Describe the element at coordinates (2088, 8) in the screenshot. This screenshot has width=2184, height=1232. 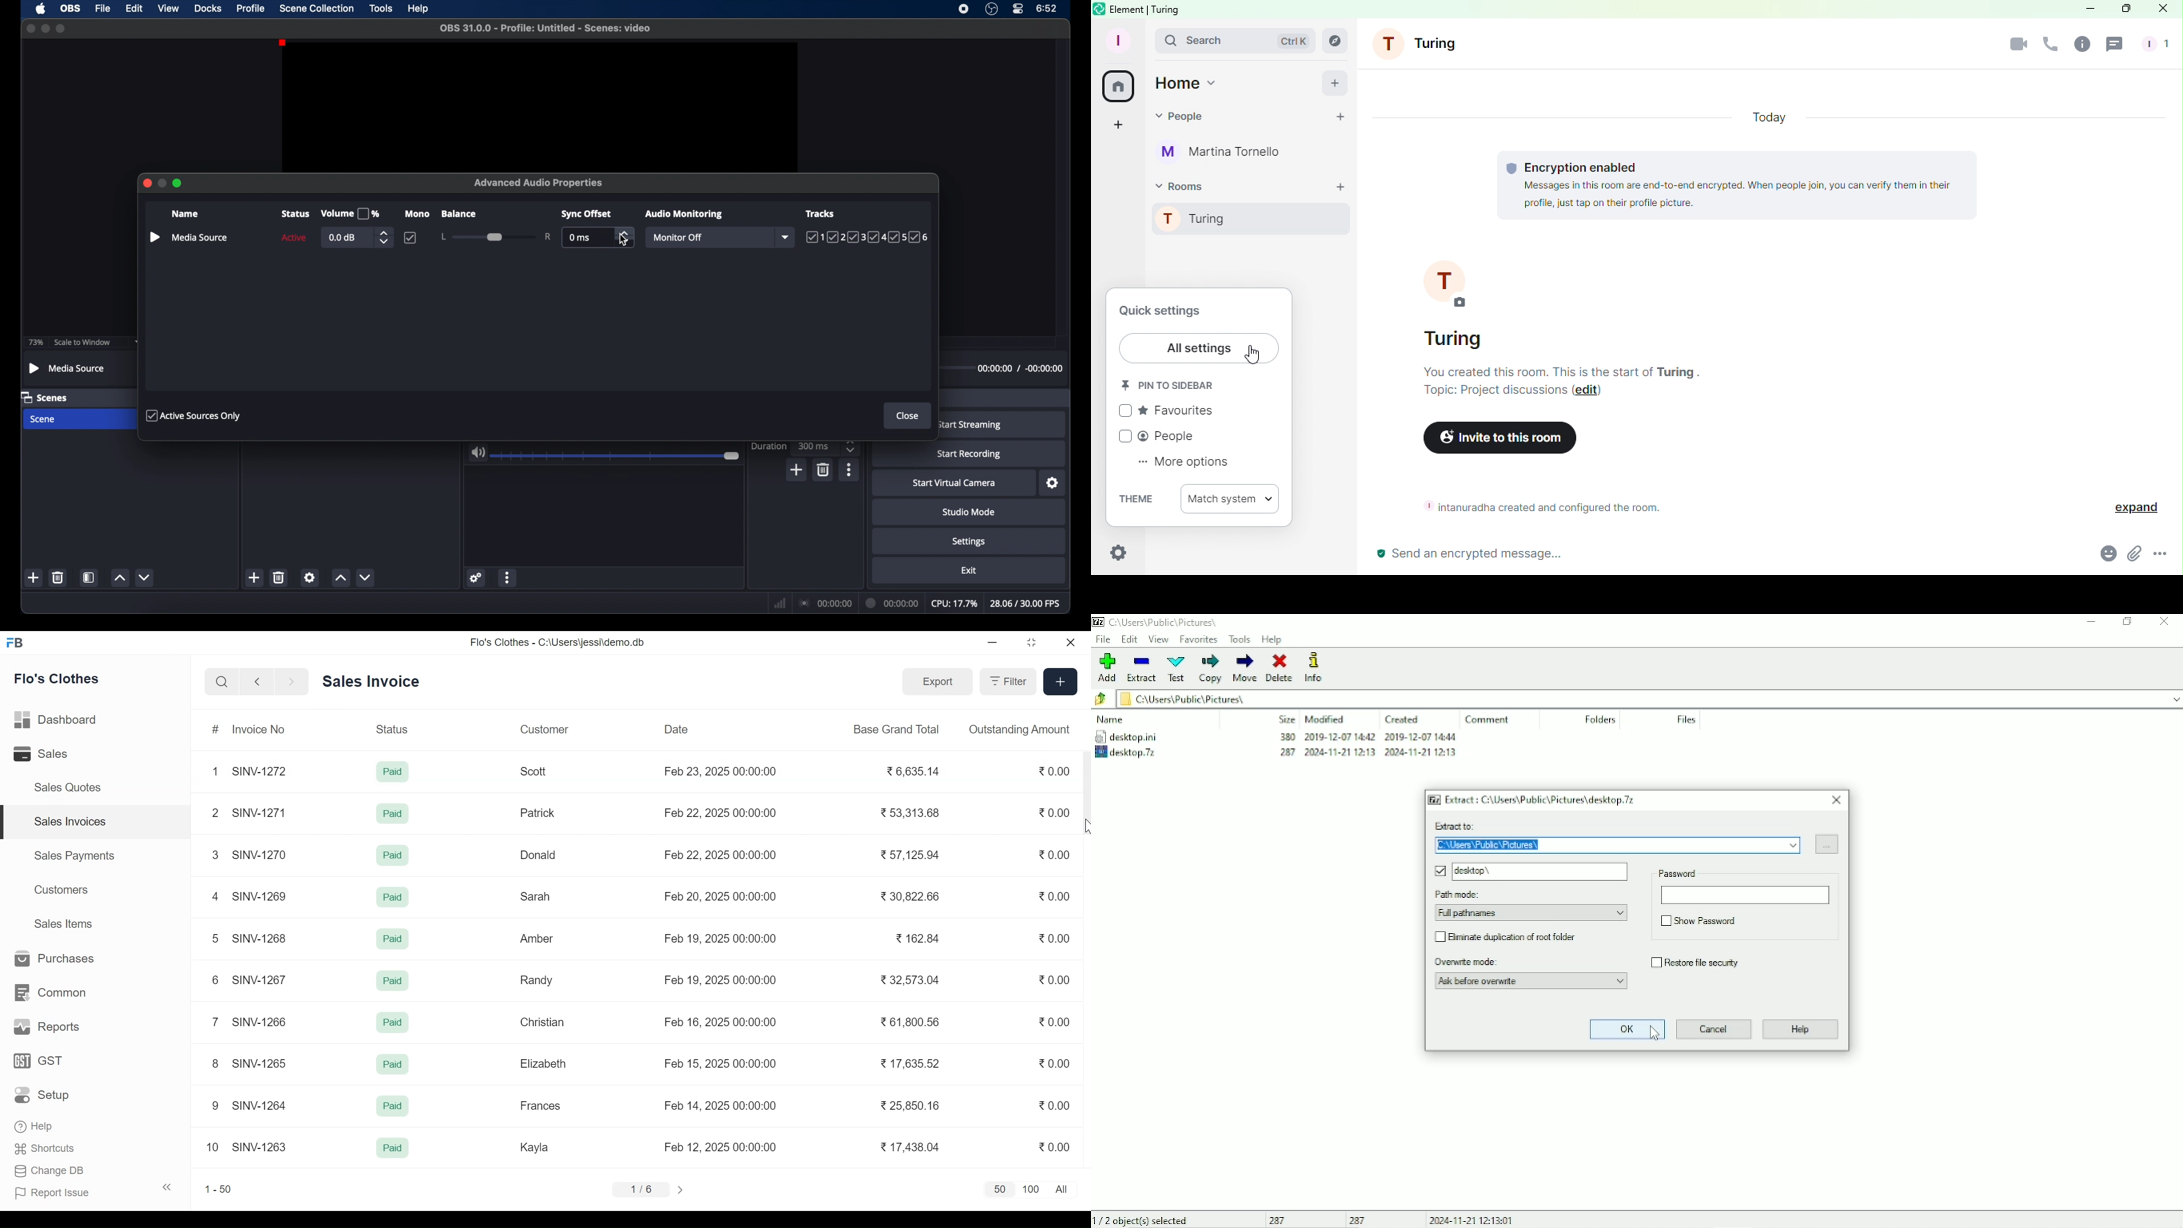
I see `Minimize` at that location.